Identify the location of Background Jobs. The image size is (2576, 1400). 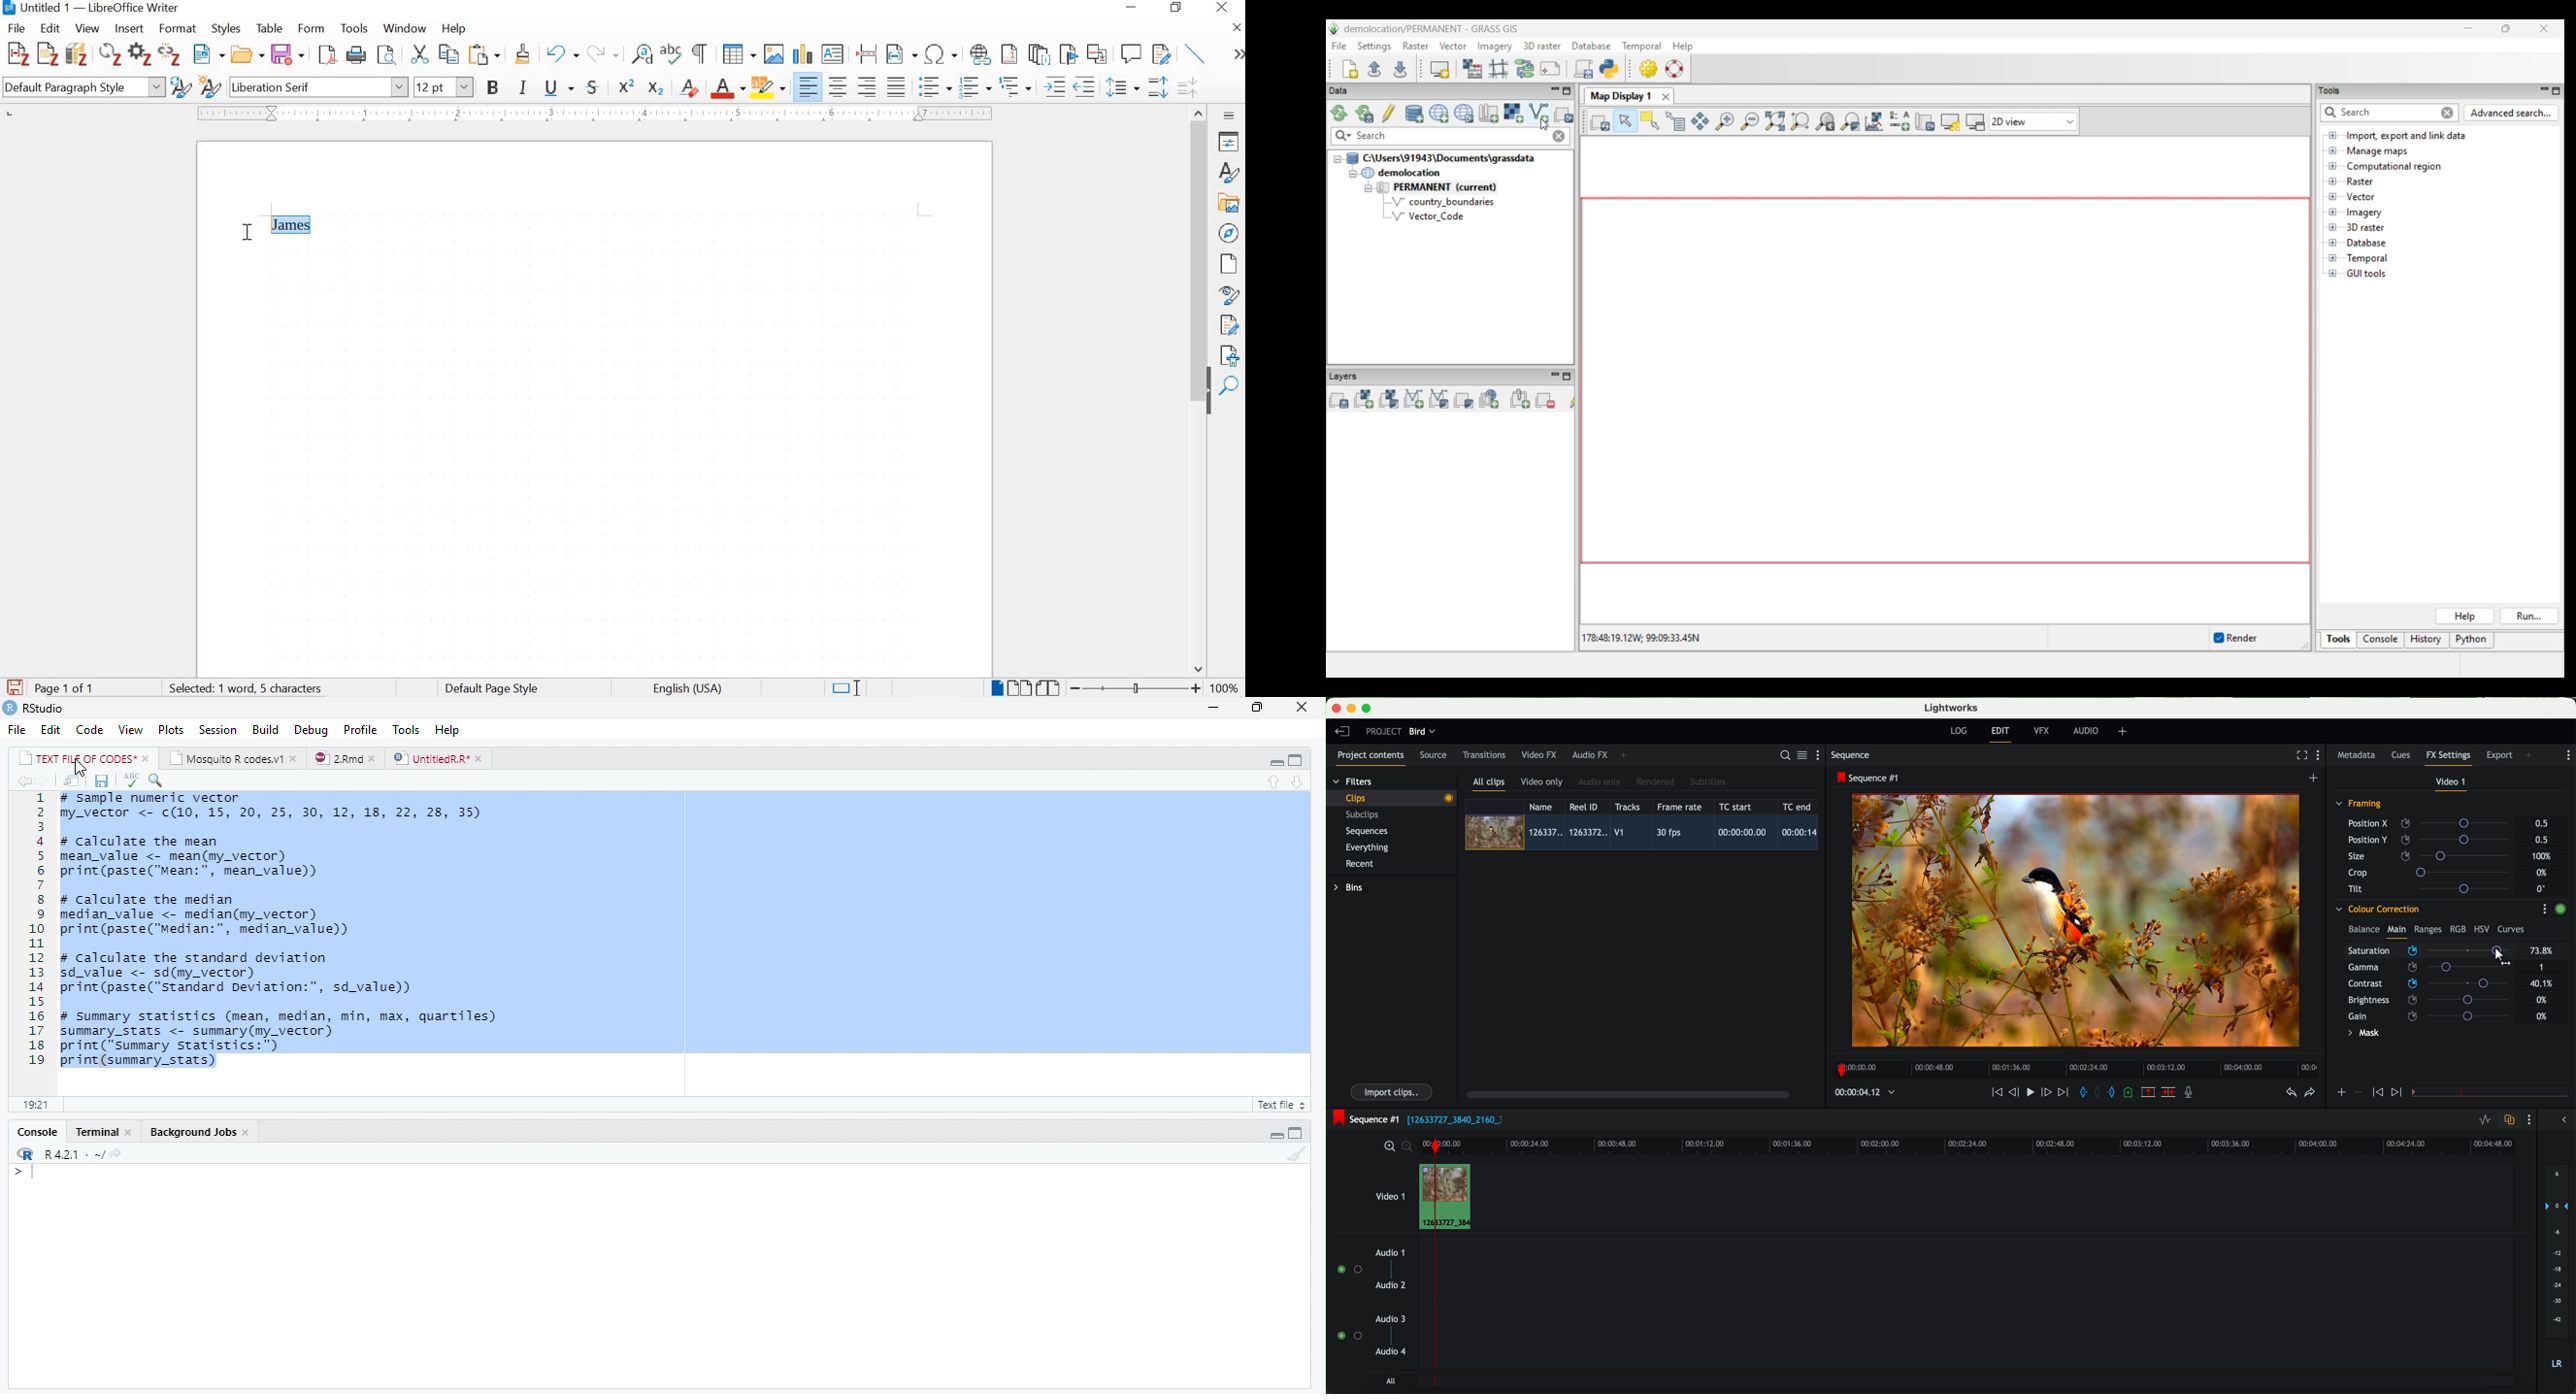
(193, 1132).